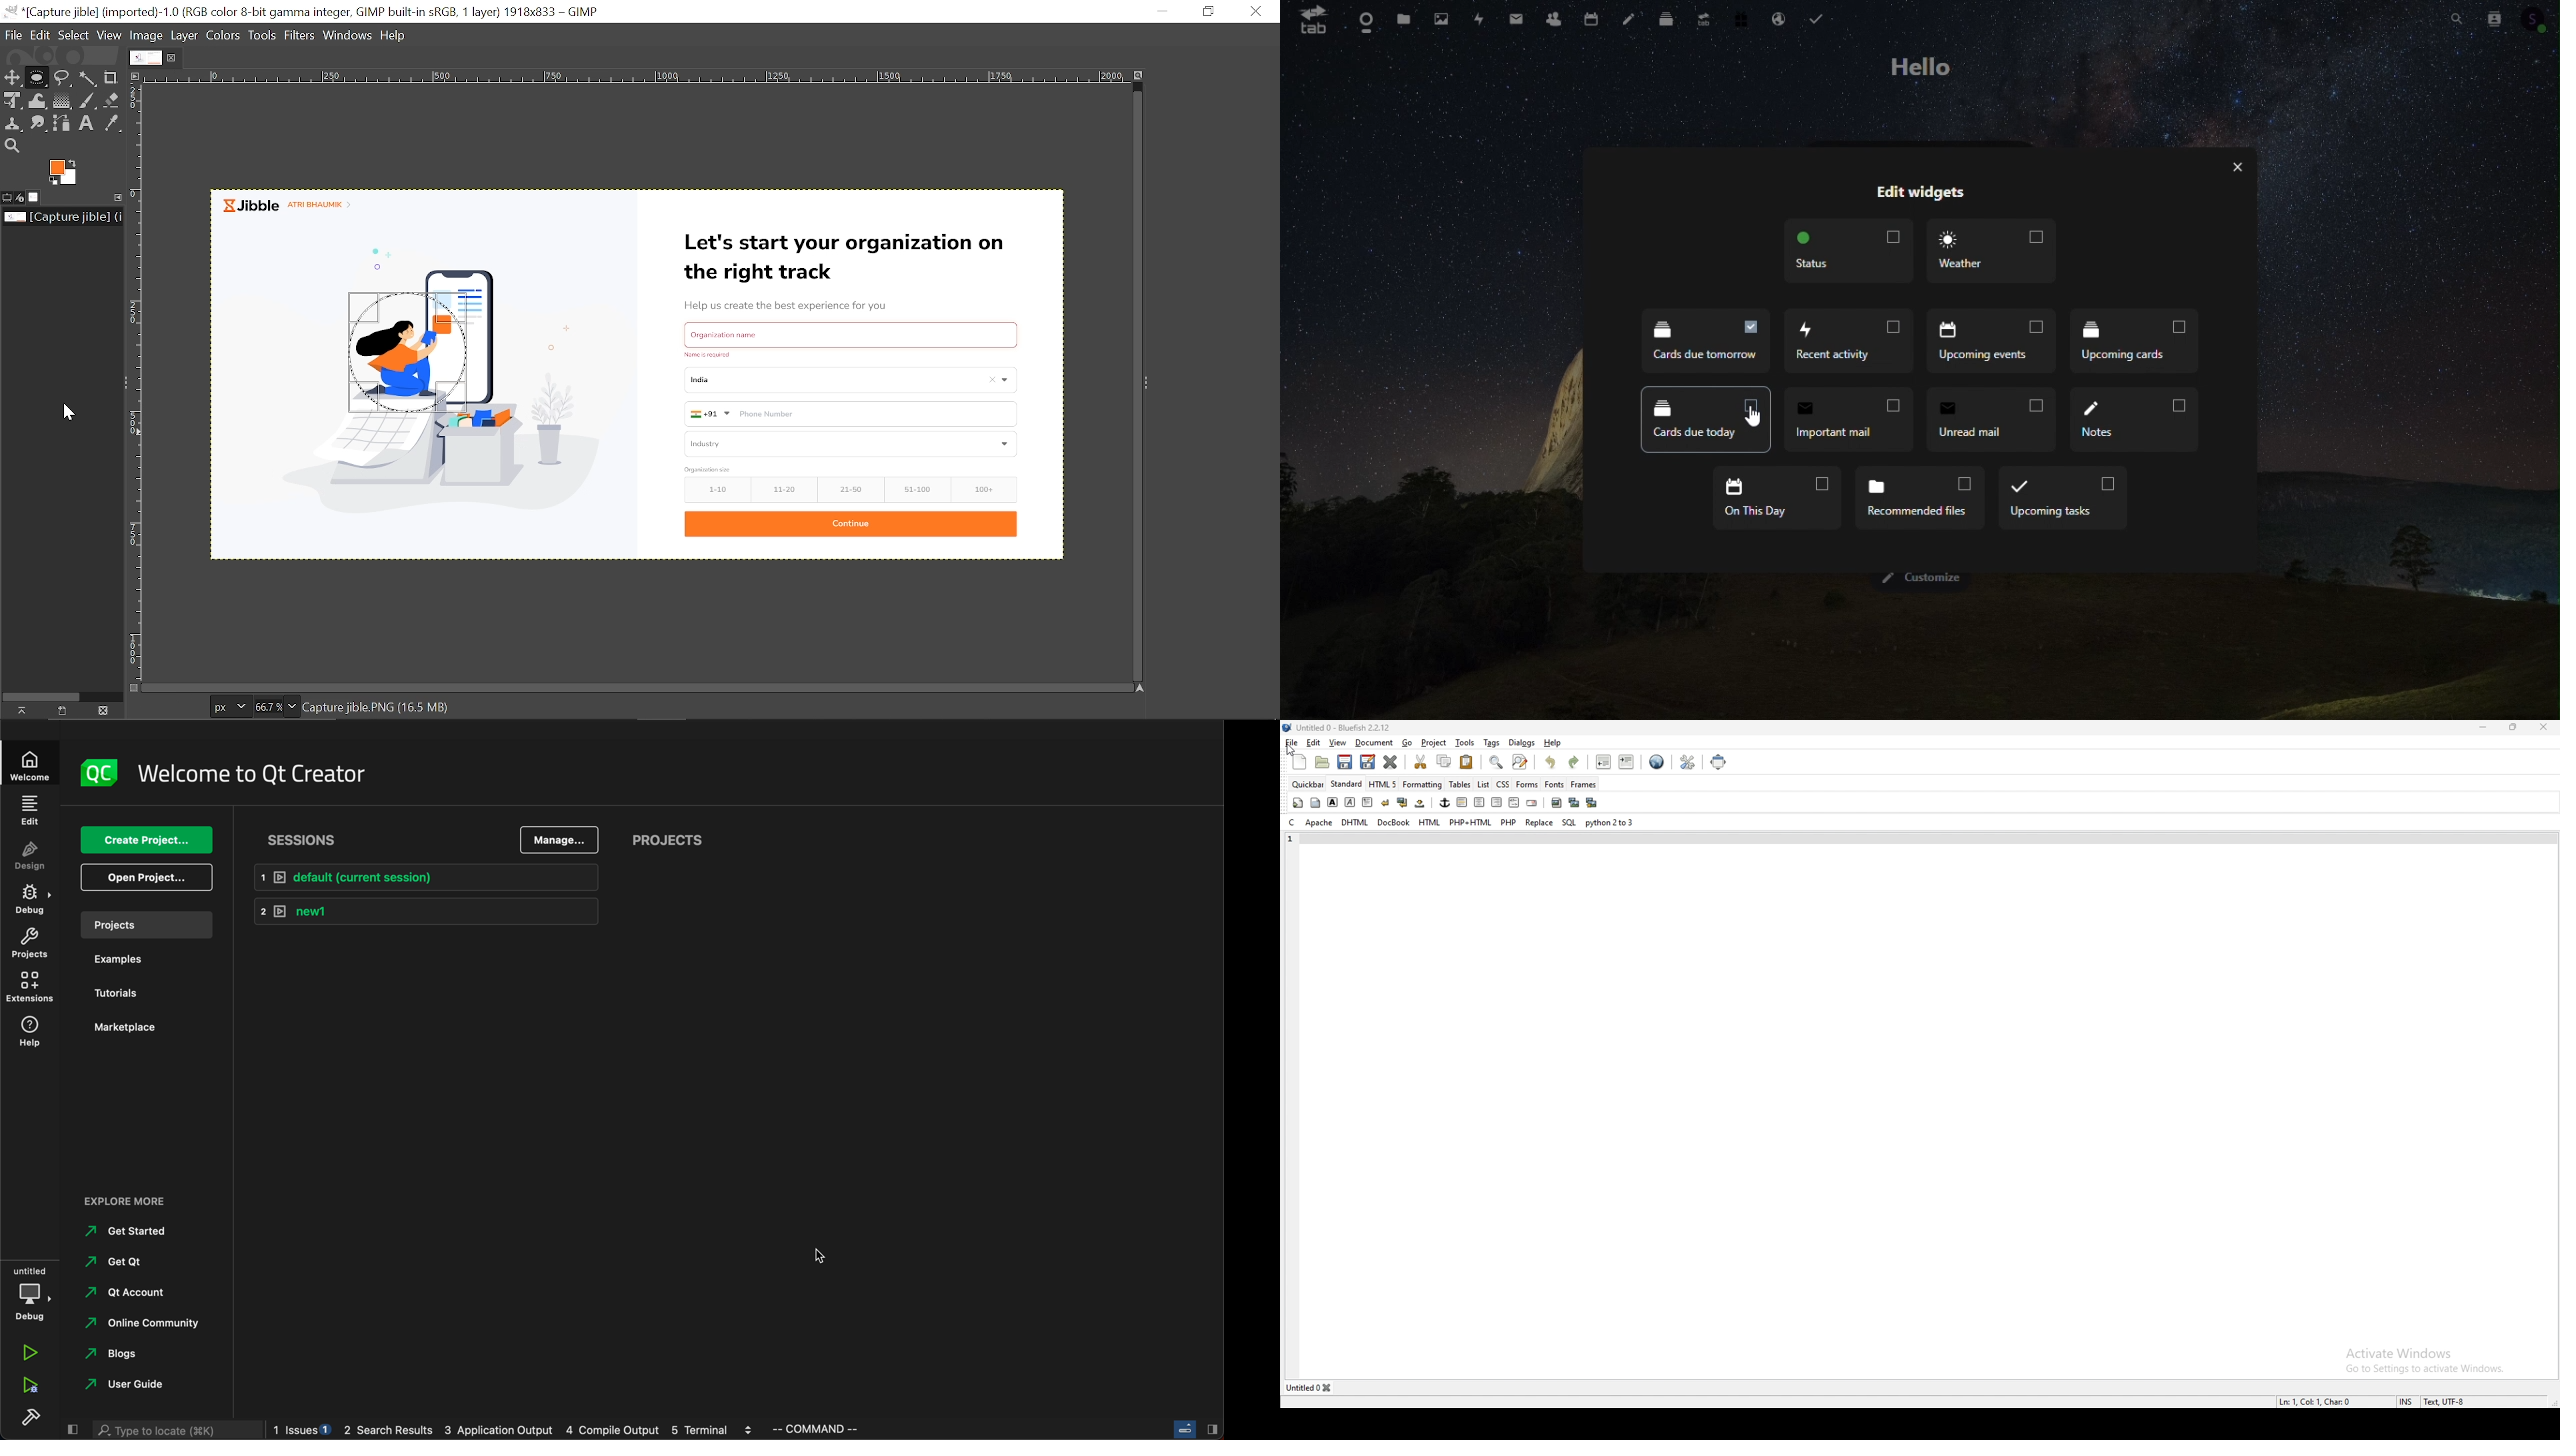 The width and height of the screenshot is (2576, 1456). Describe the element at coordinates (144, 877) in the screenshot. I see `open` at that location.